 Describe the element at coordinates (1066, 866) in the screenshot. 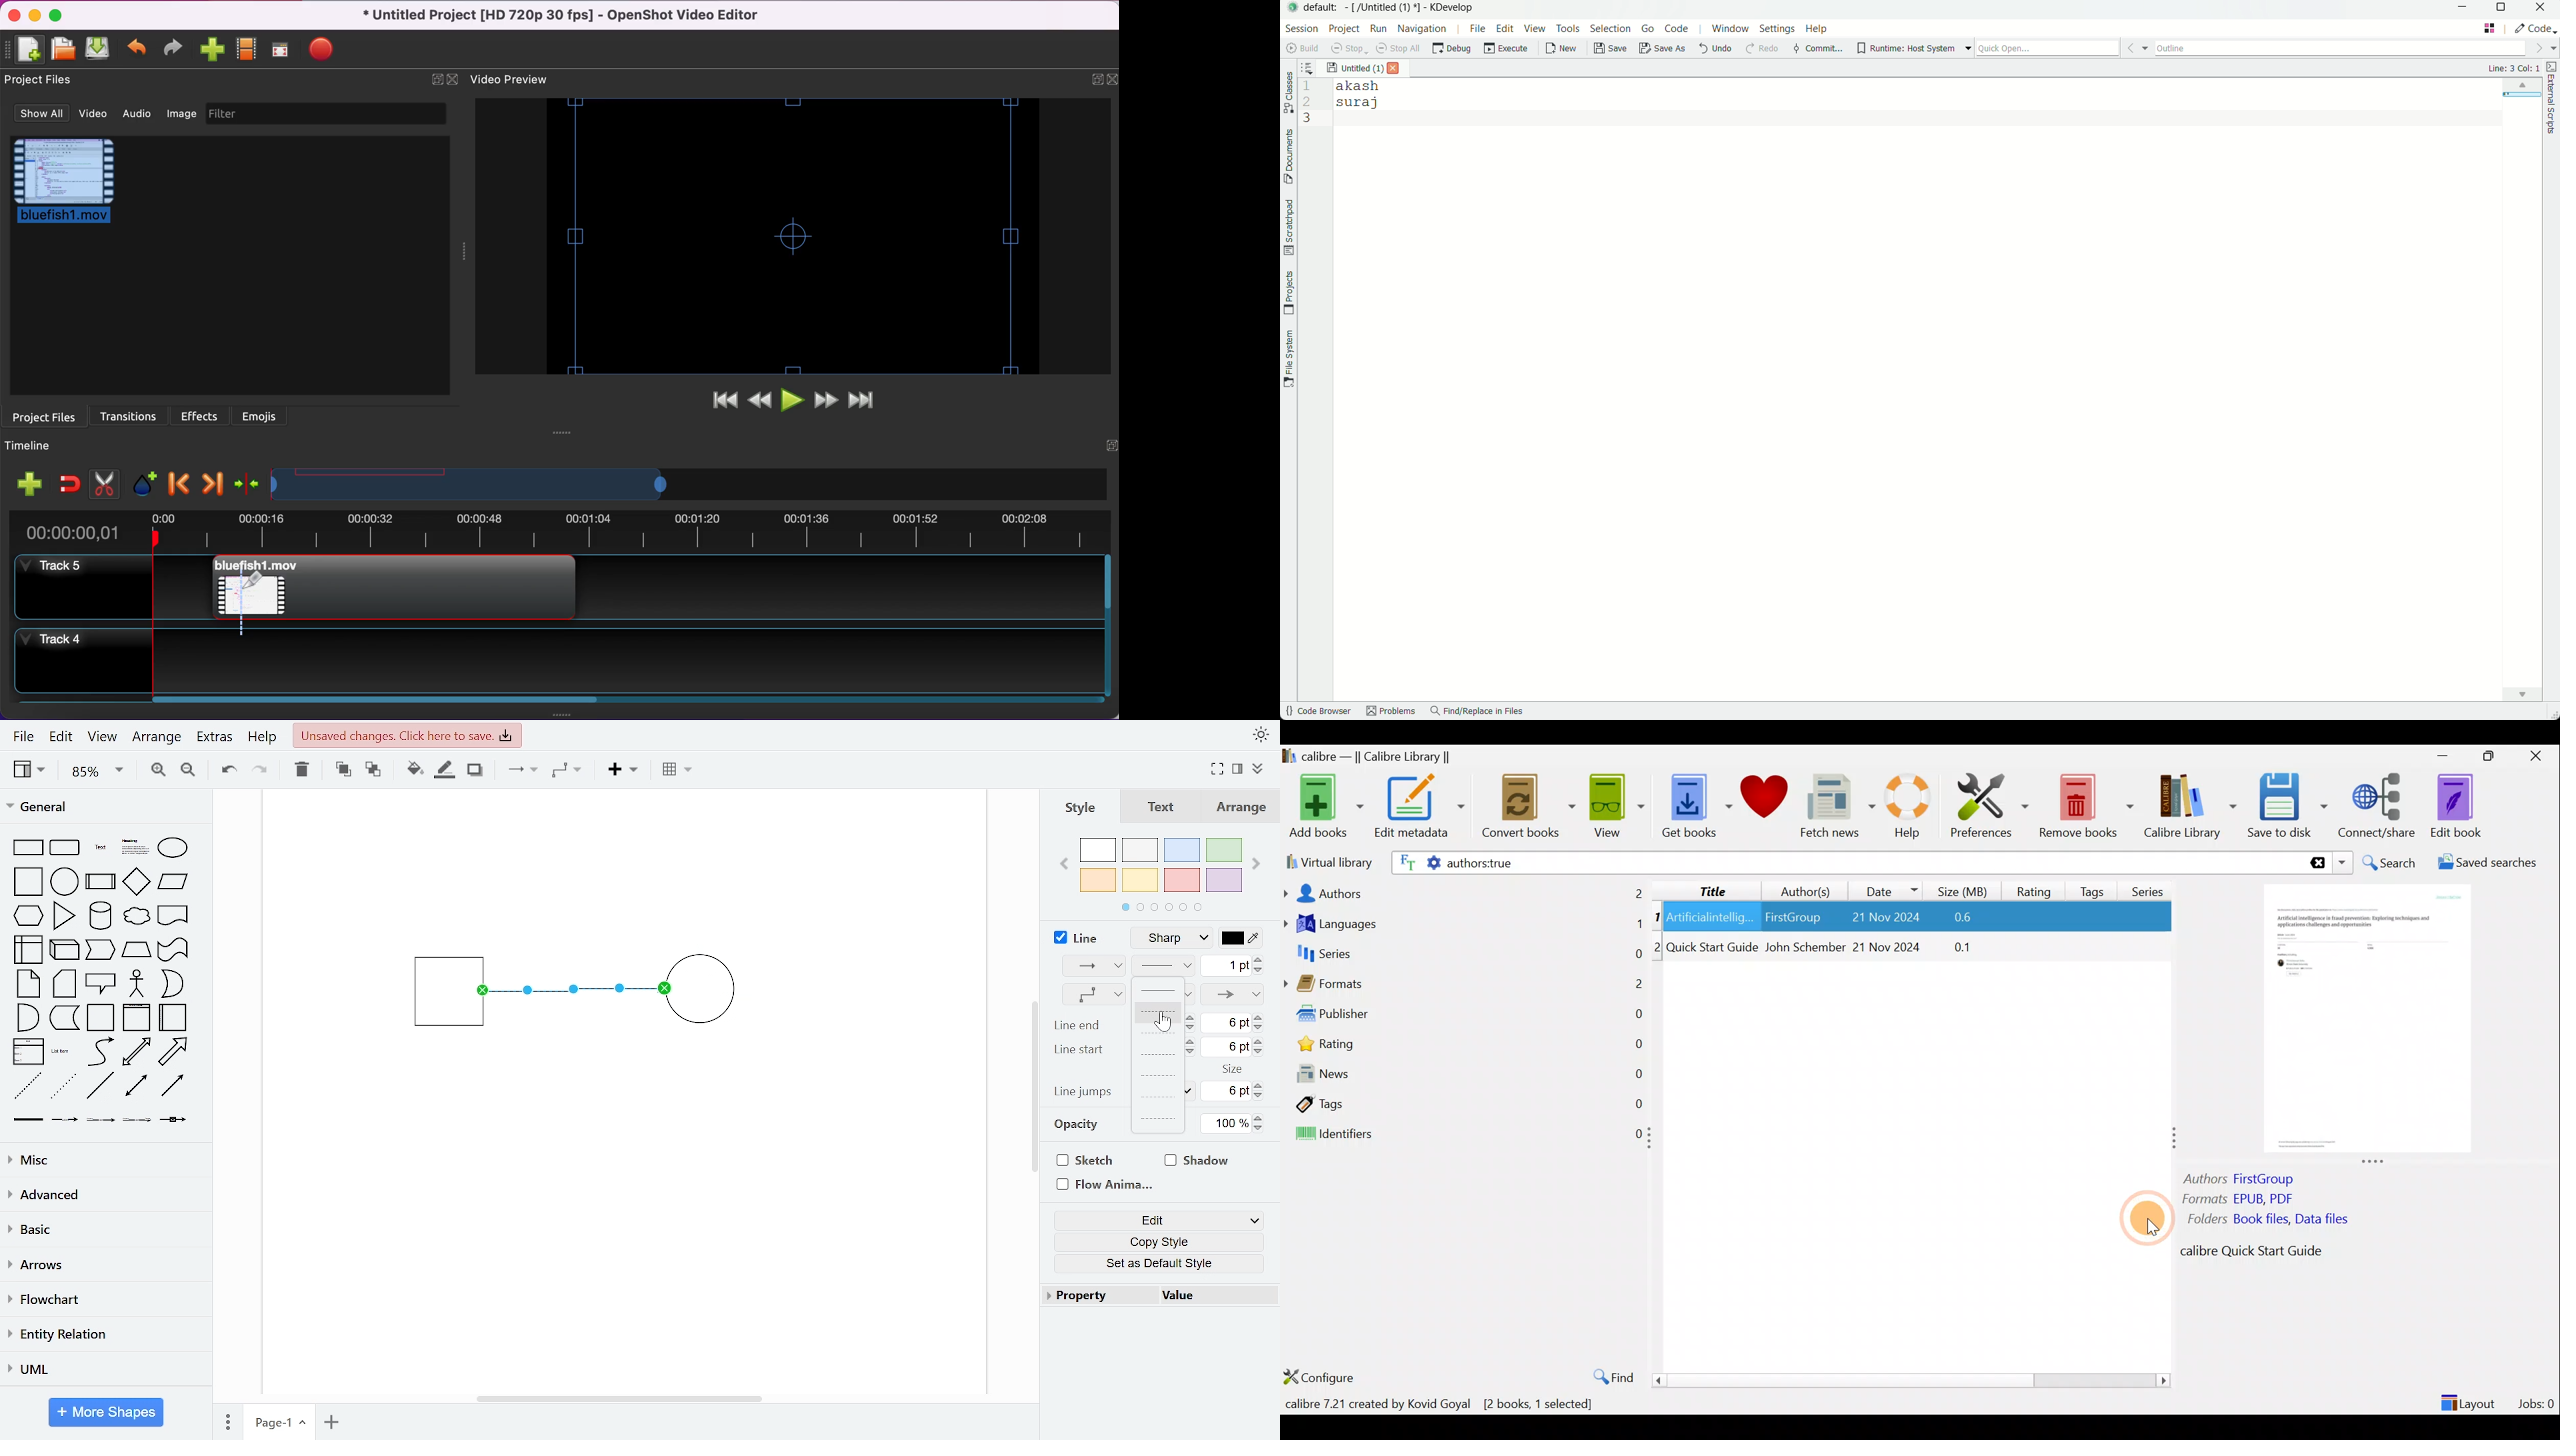

I see `previous` at that location.